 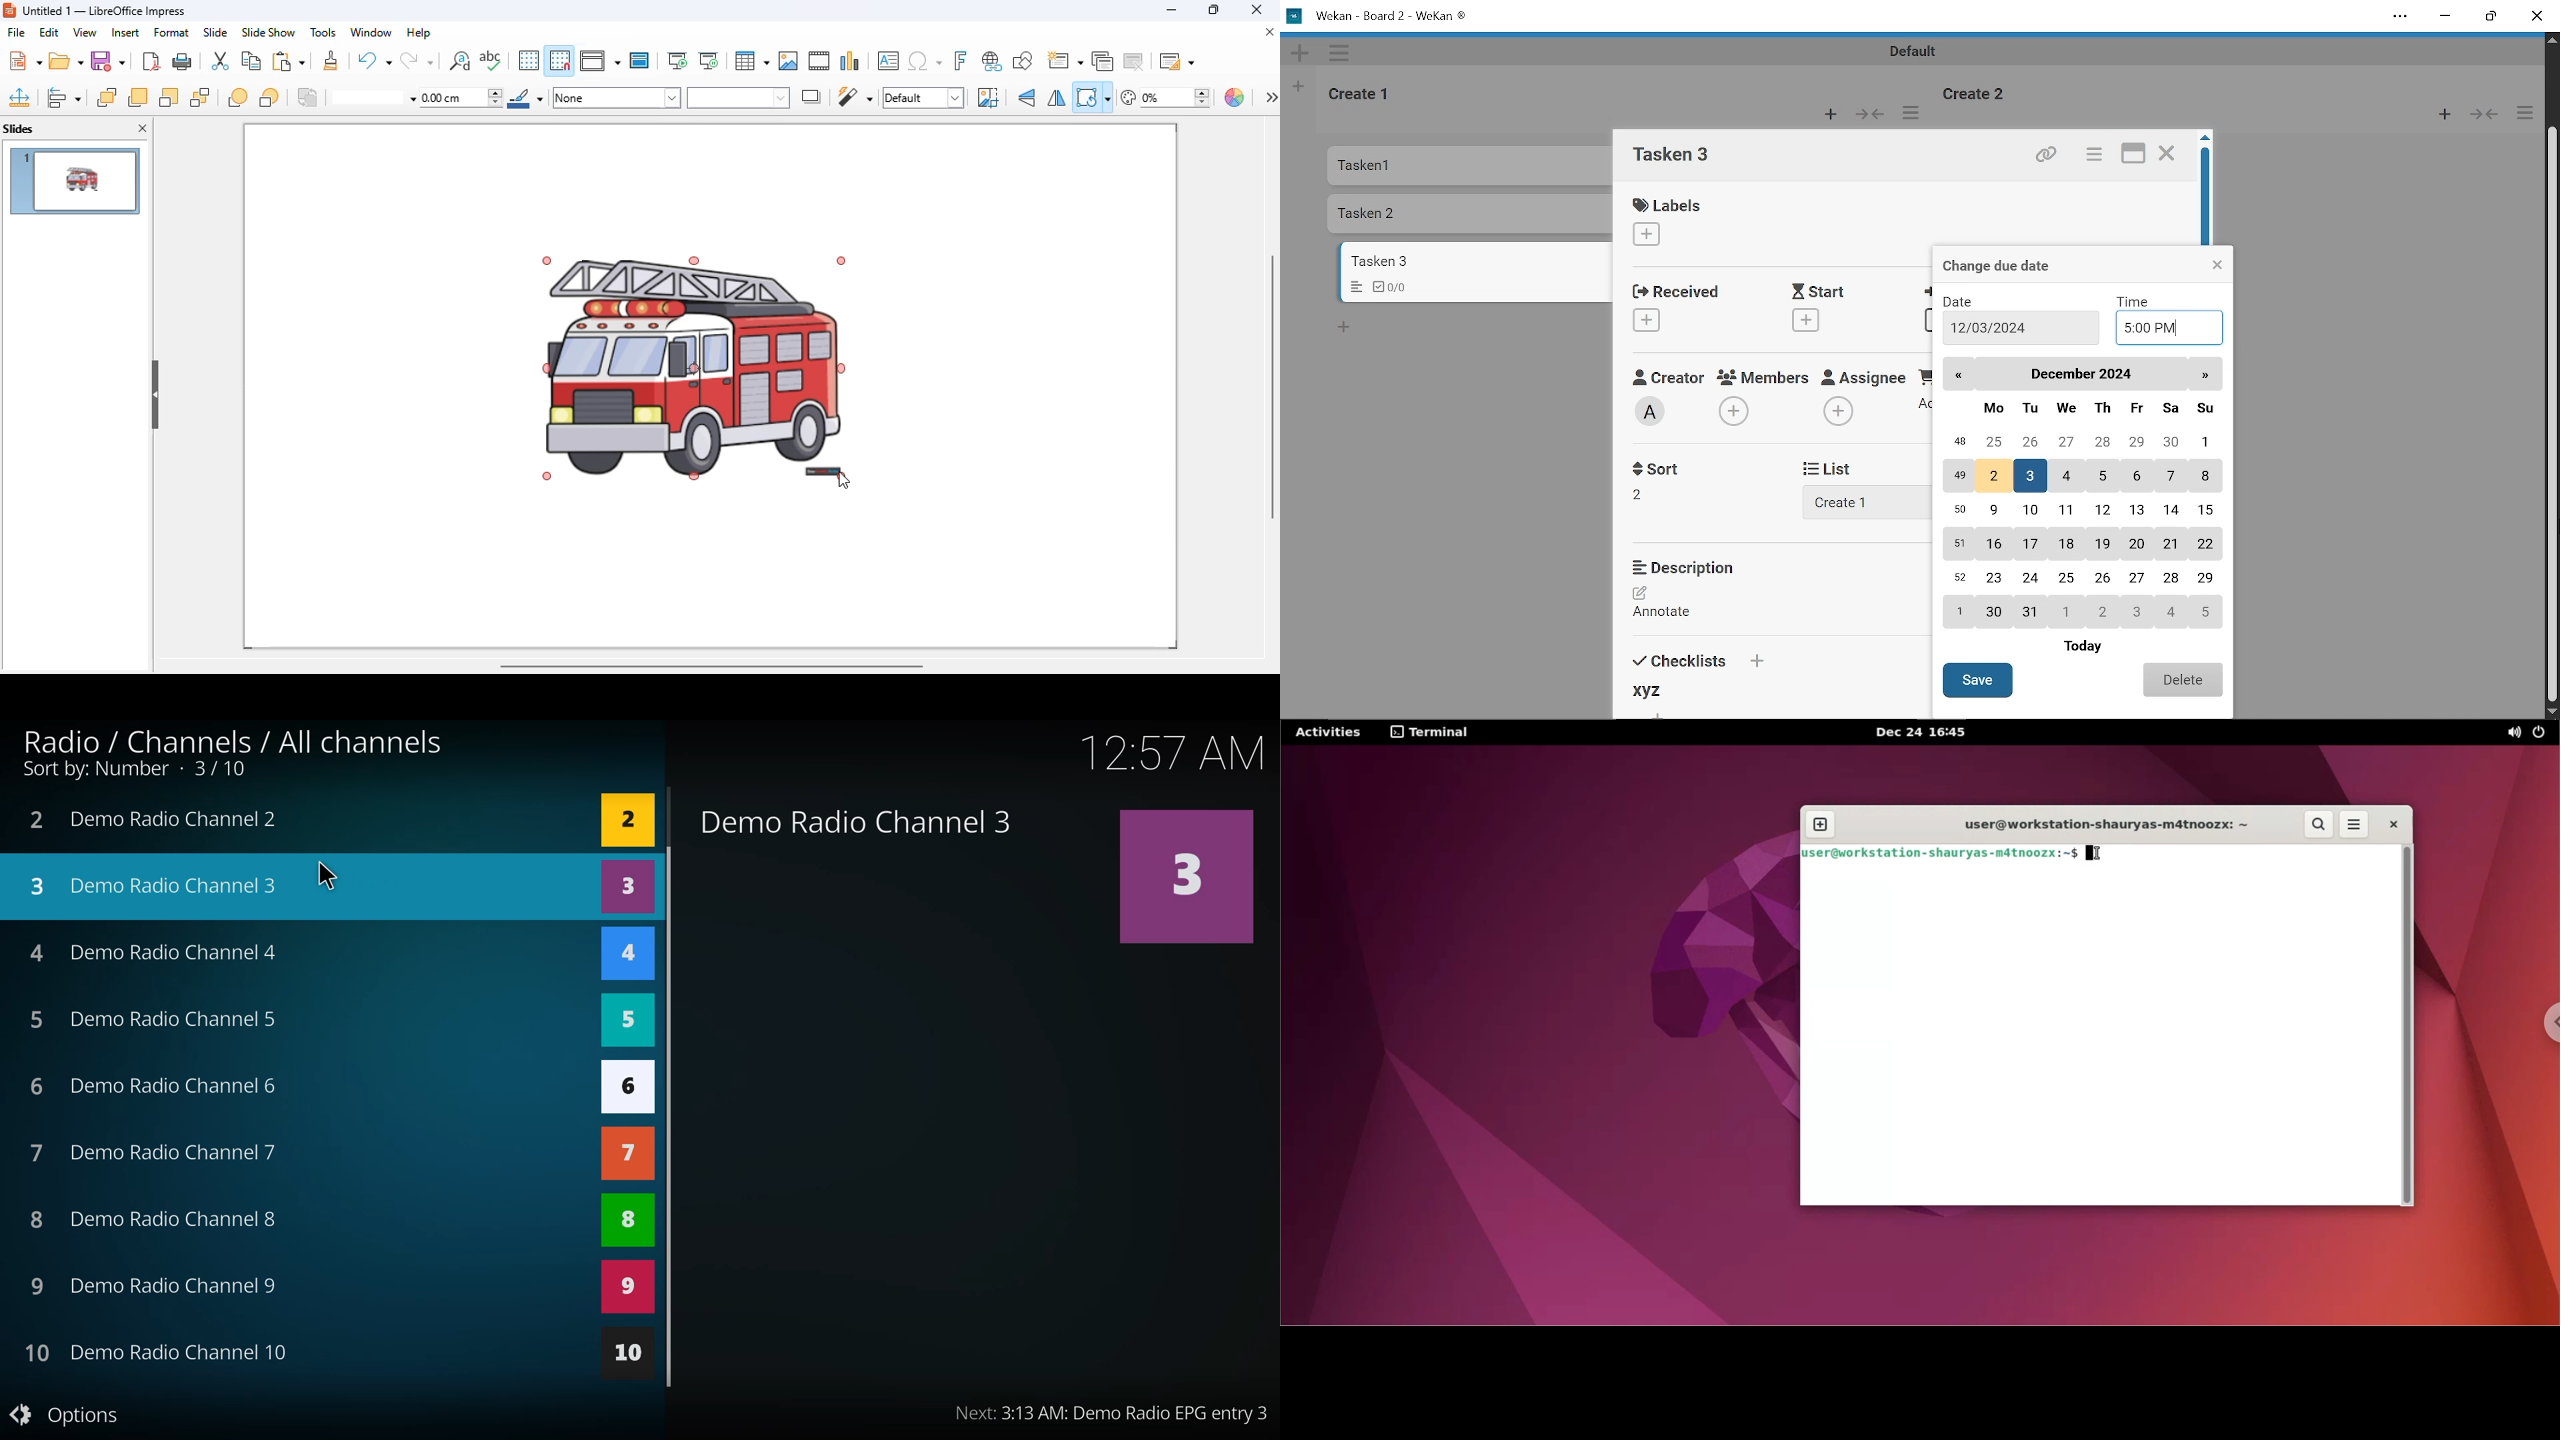 I want to click on Card titled "Tasken 3", so click(x=1478, y=260).